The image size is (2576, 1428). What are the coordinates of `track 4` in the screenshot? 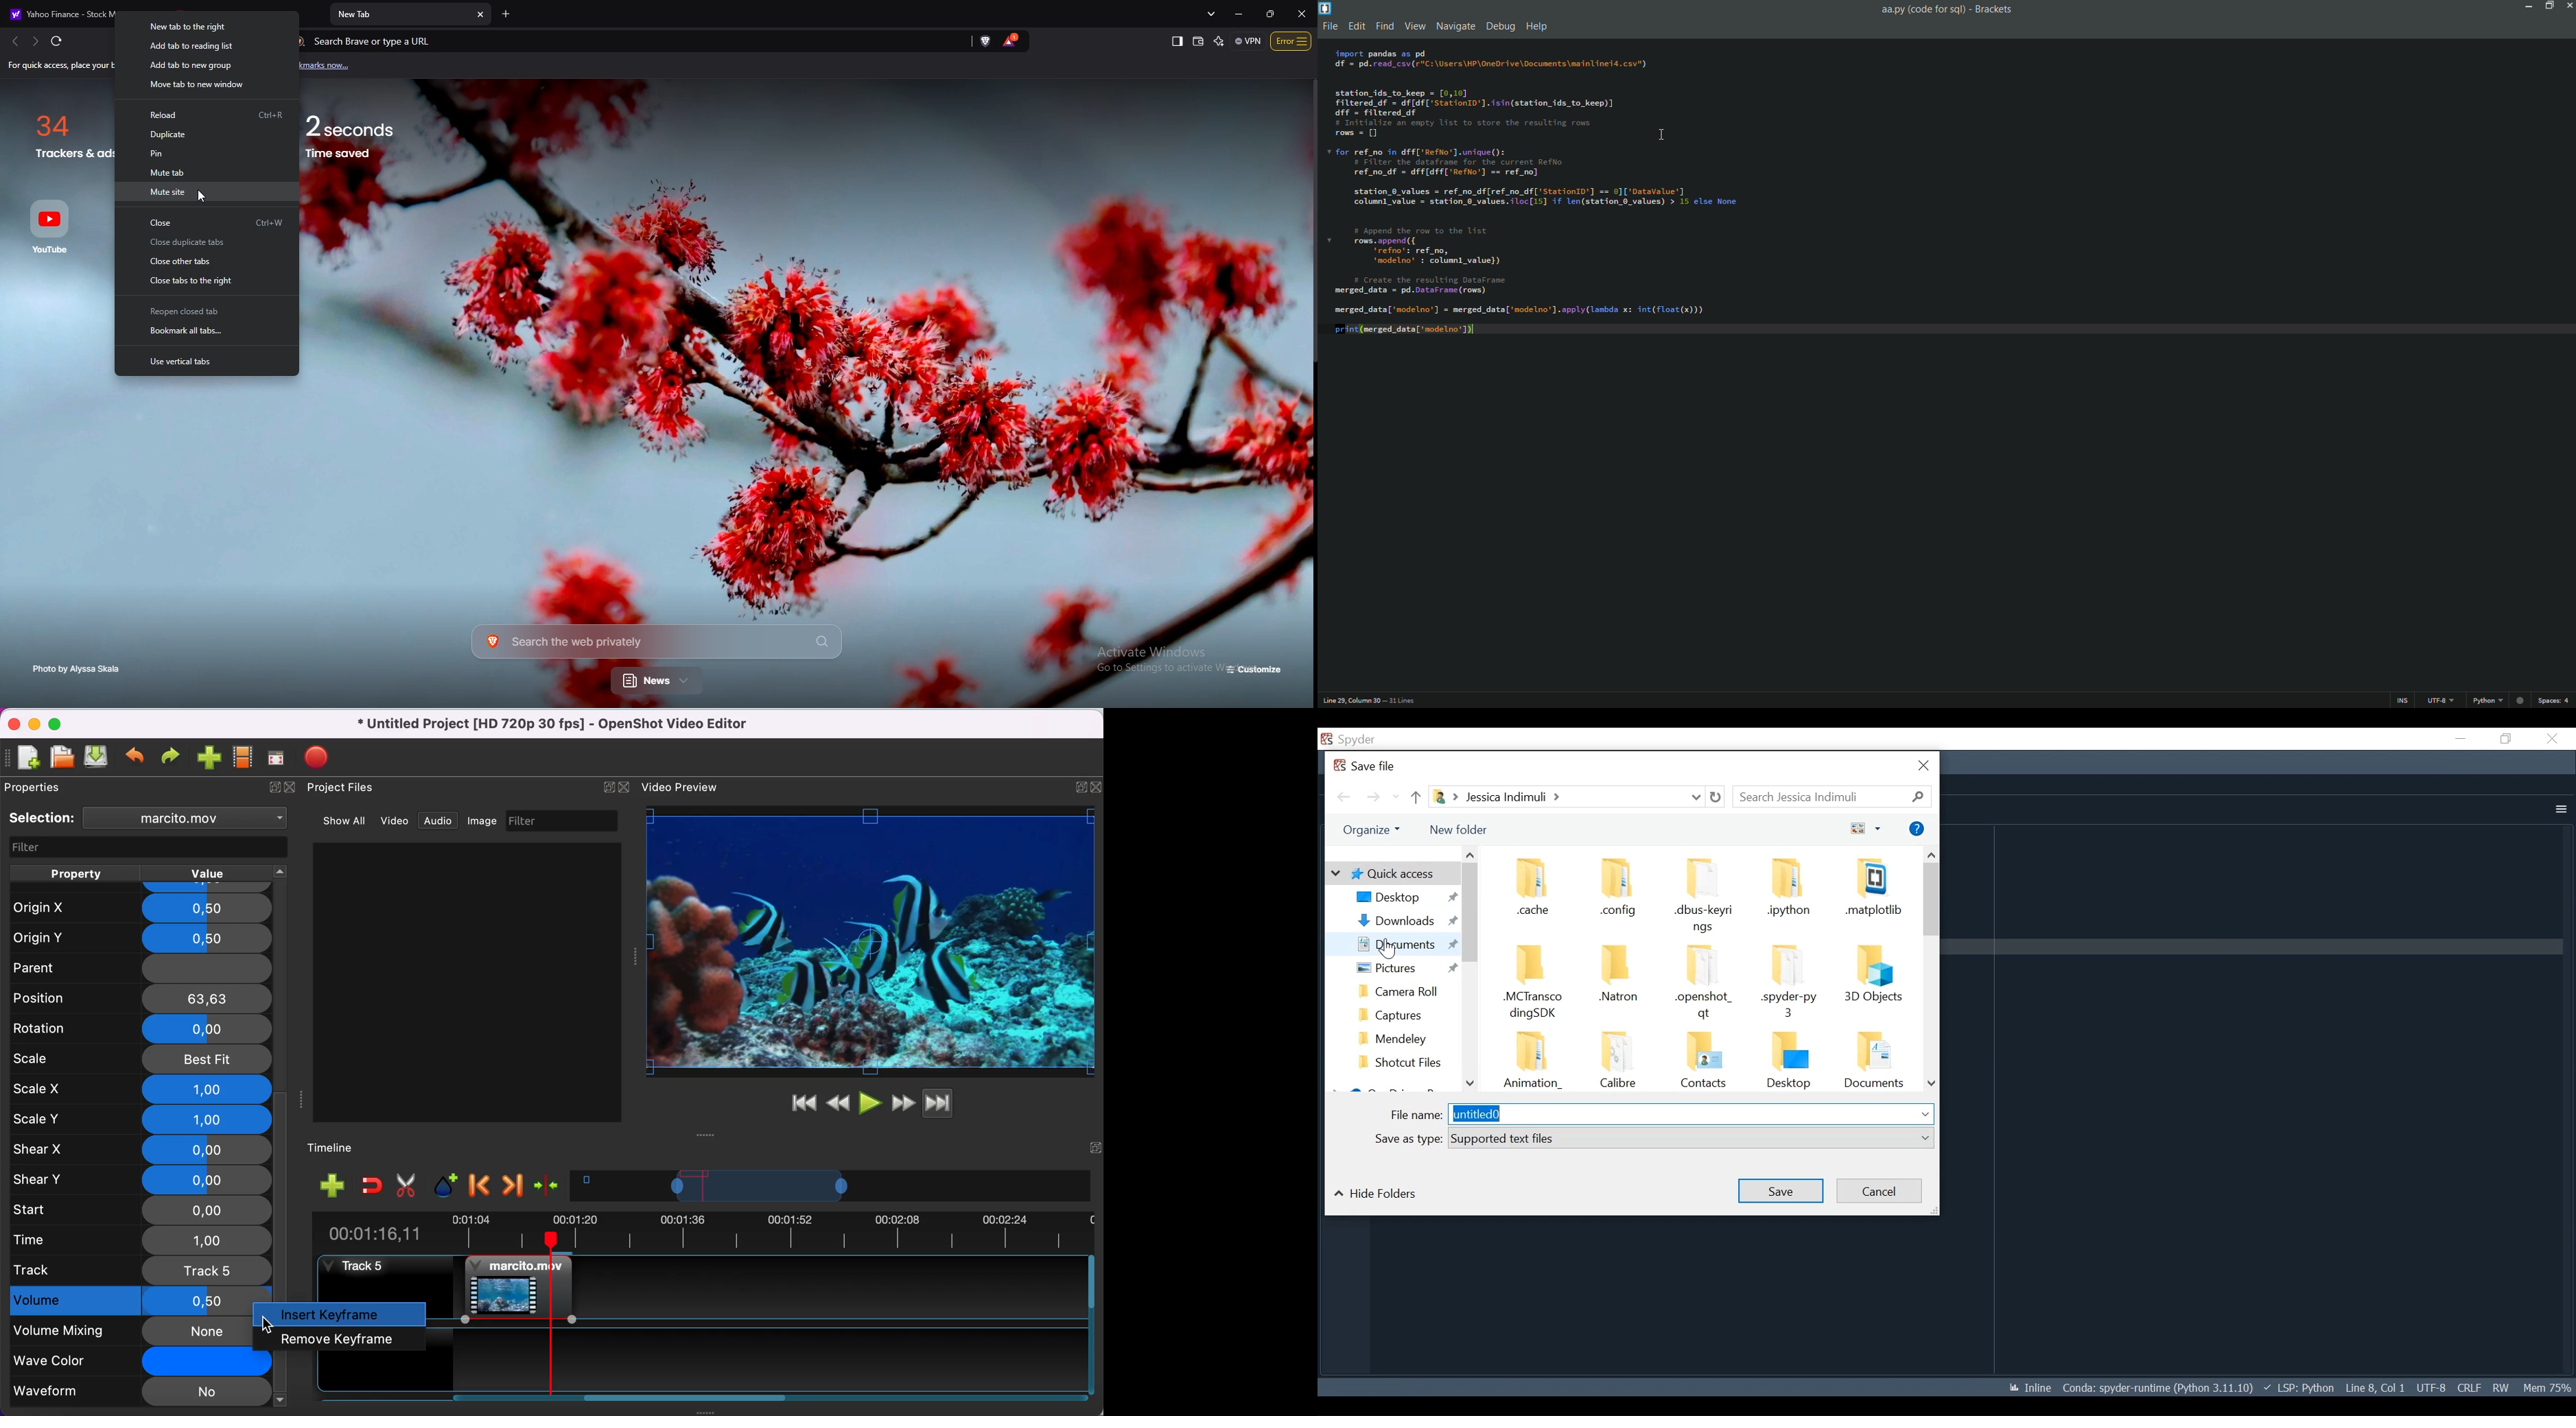 It's located at (764, 1355).